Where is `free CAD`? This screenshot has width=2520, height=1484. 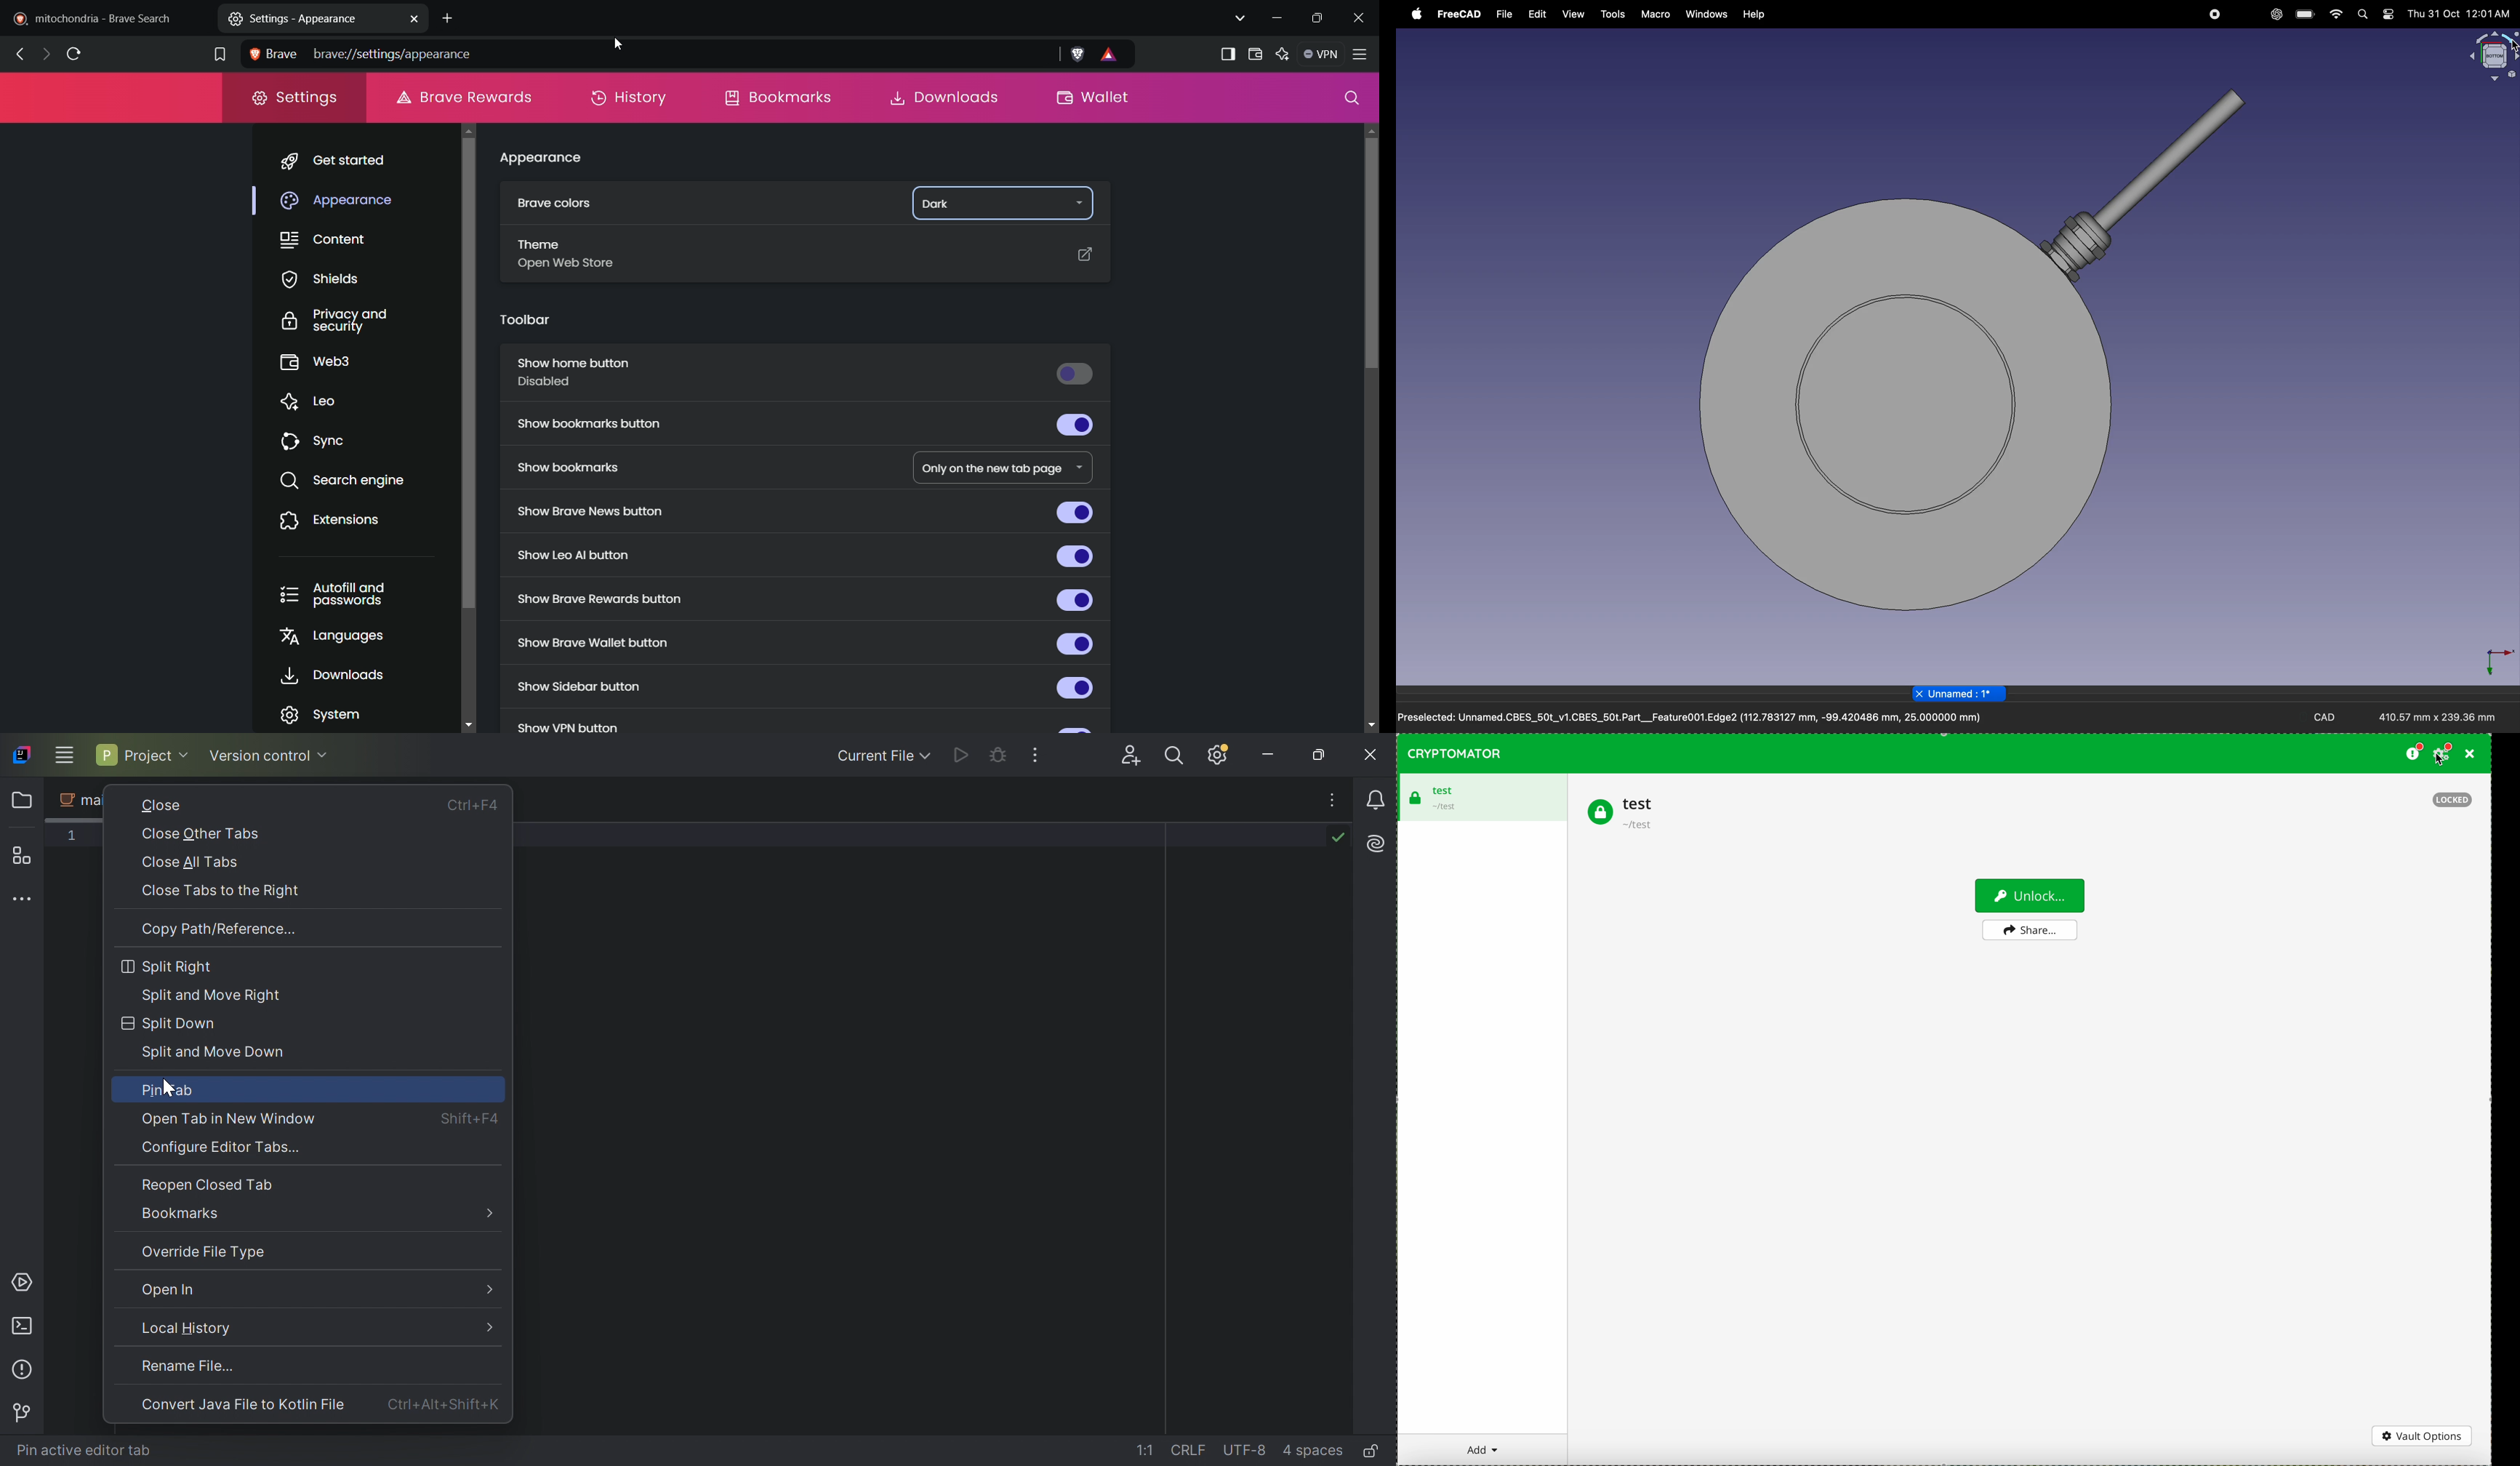
free CAD is located at coordinates (1459, 13).